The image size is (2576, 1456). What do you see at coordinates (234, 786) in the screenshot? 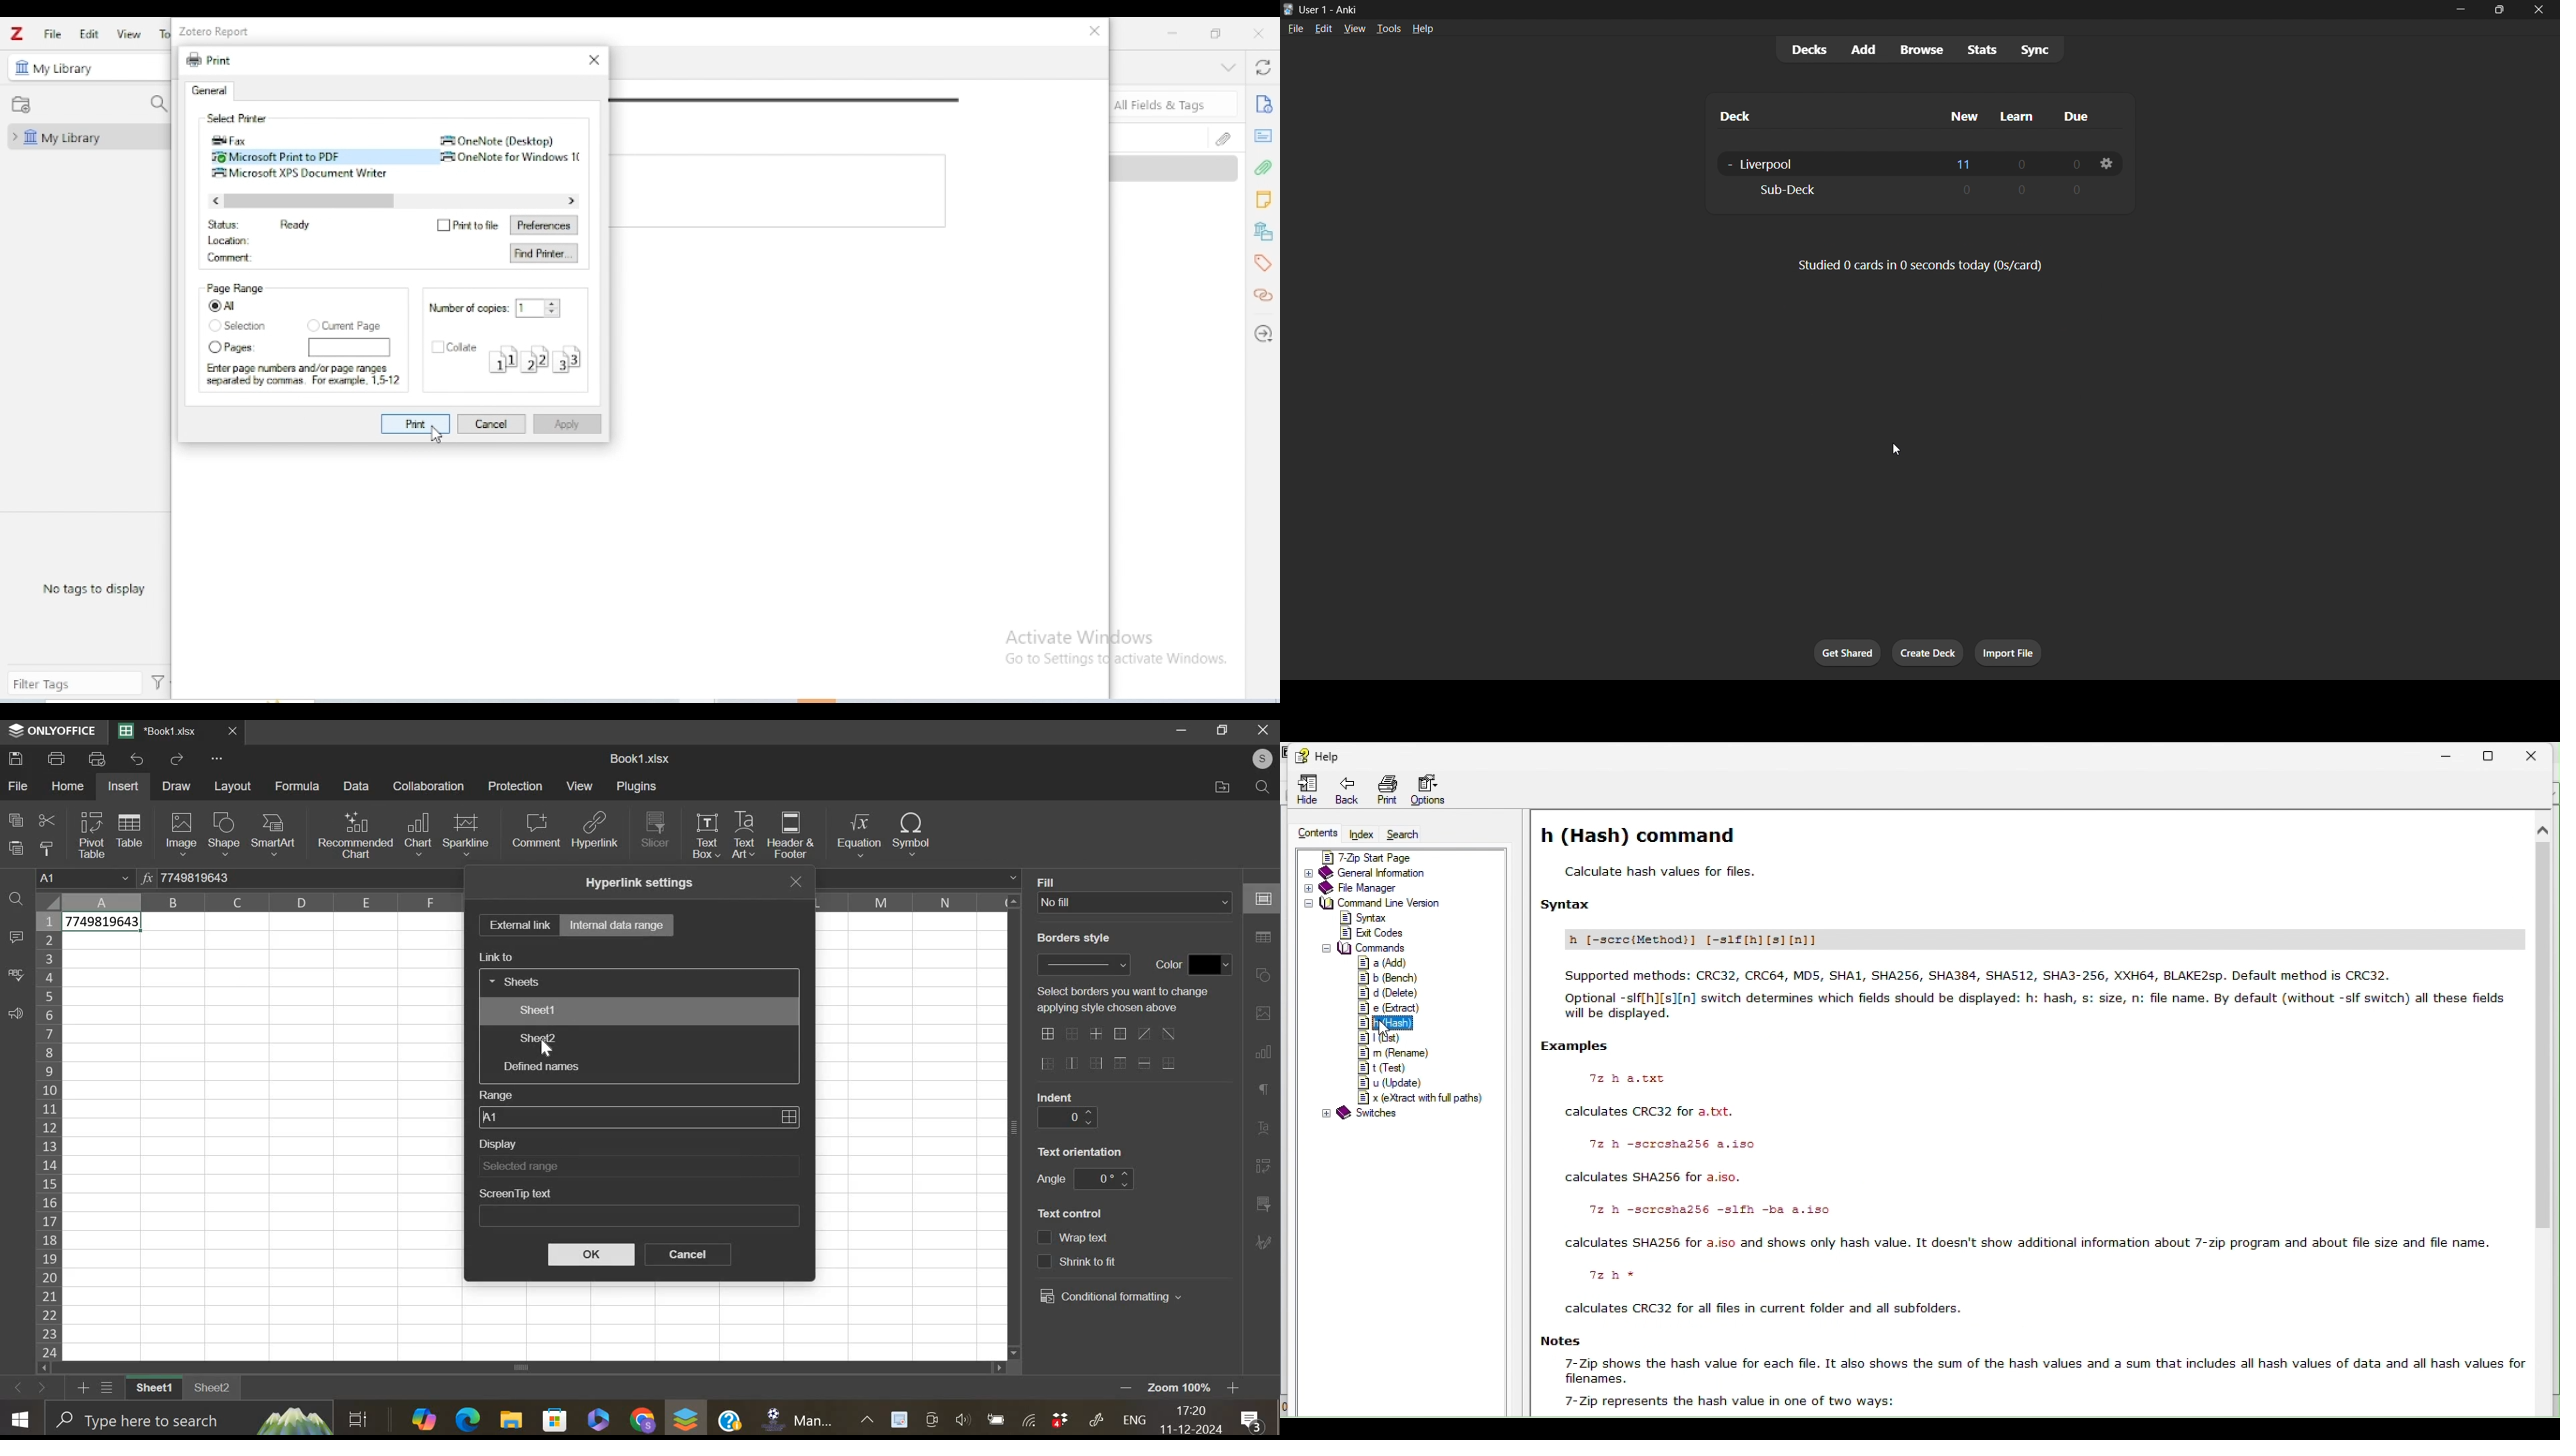
I see `layout` at bounding box center [234, 786].